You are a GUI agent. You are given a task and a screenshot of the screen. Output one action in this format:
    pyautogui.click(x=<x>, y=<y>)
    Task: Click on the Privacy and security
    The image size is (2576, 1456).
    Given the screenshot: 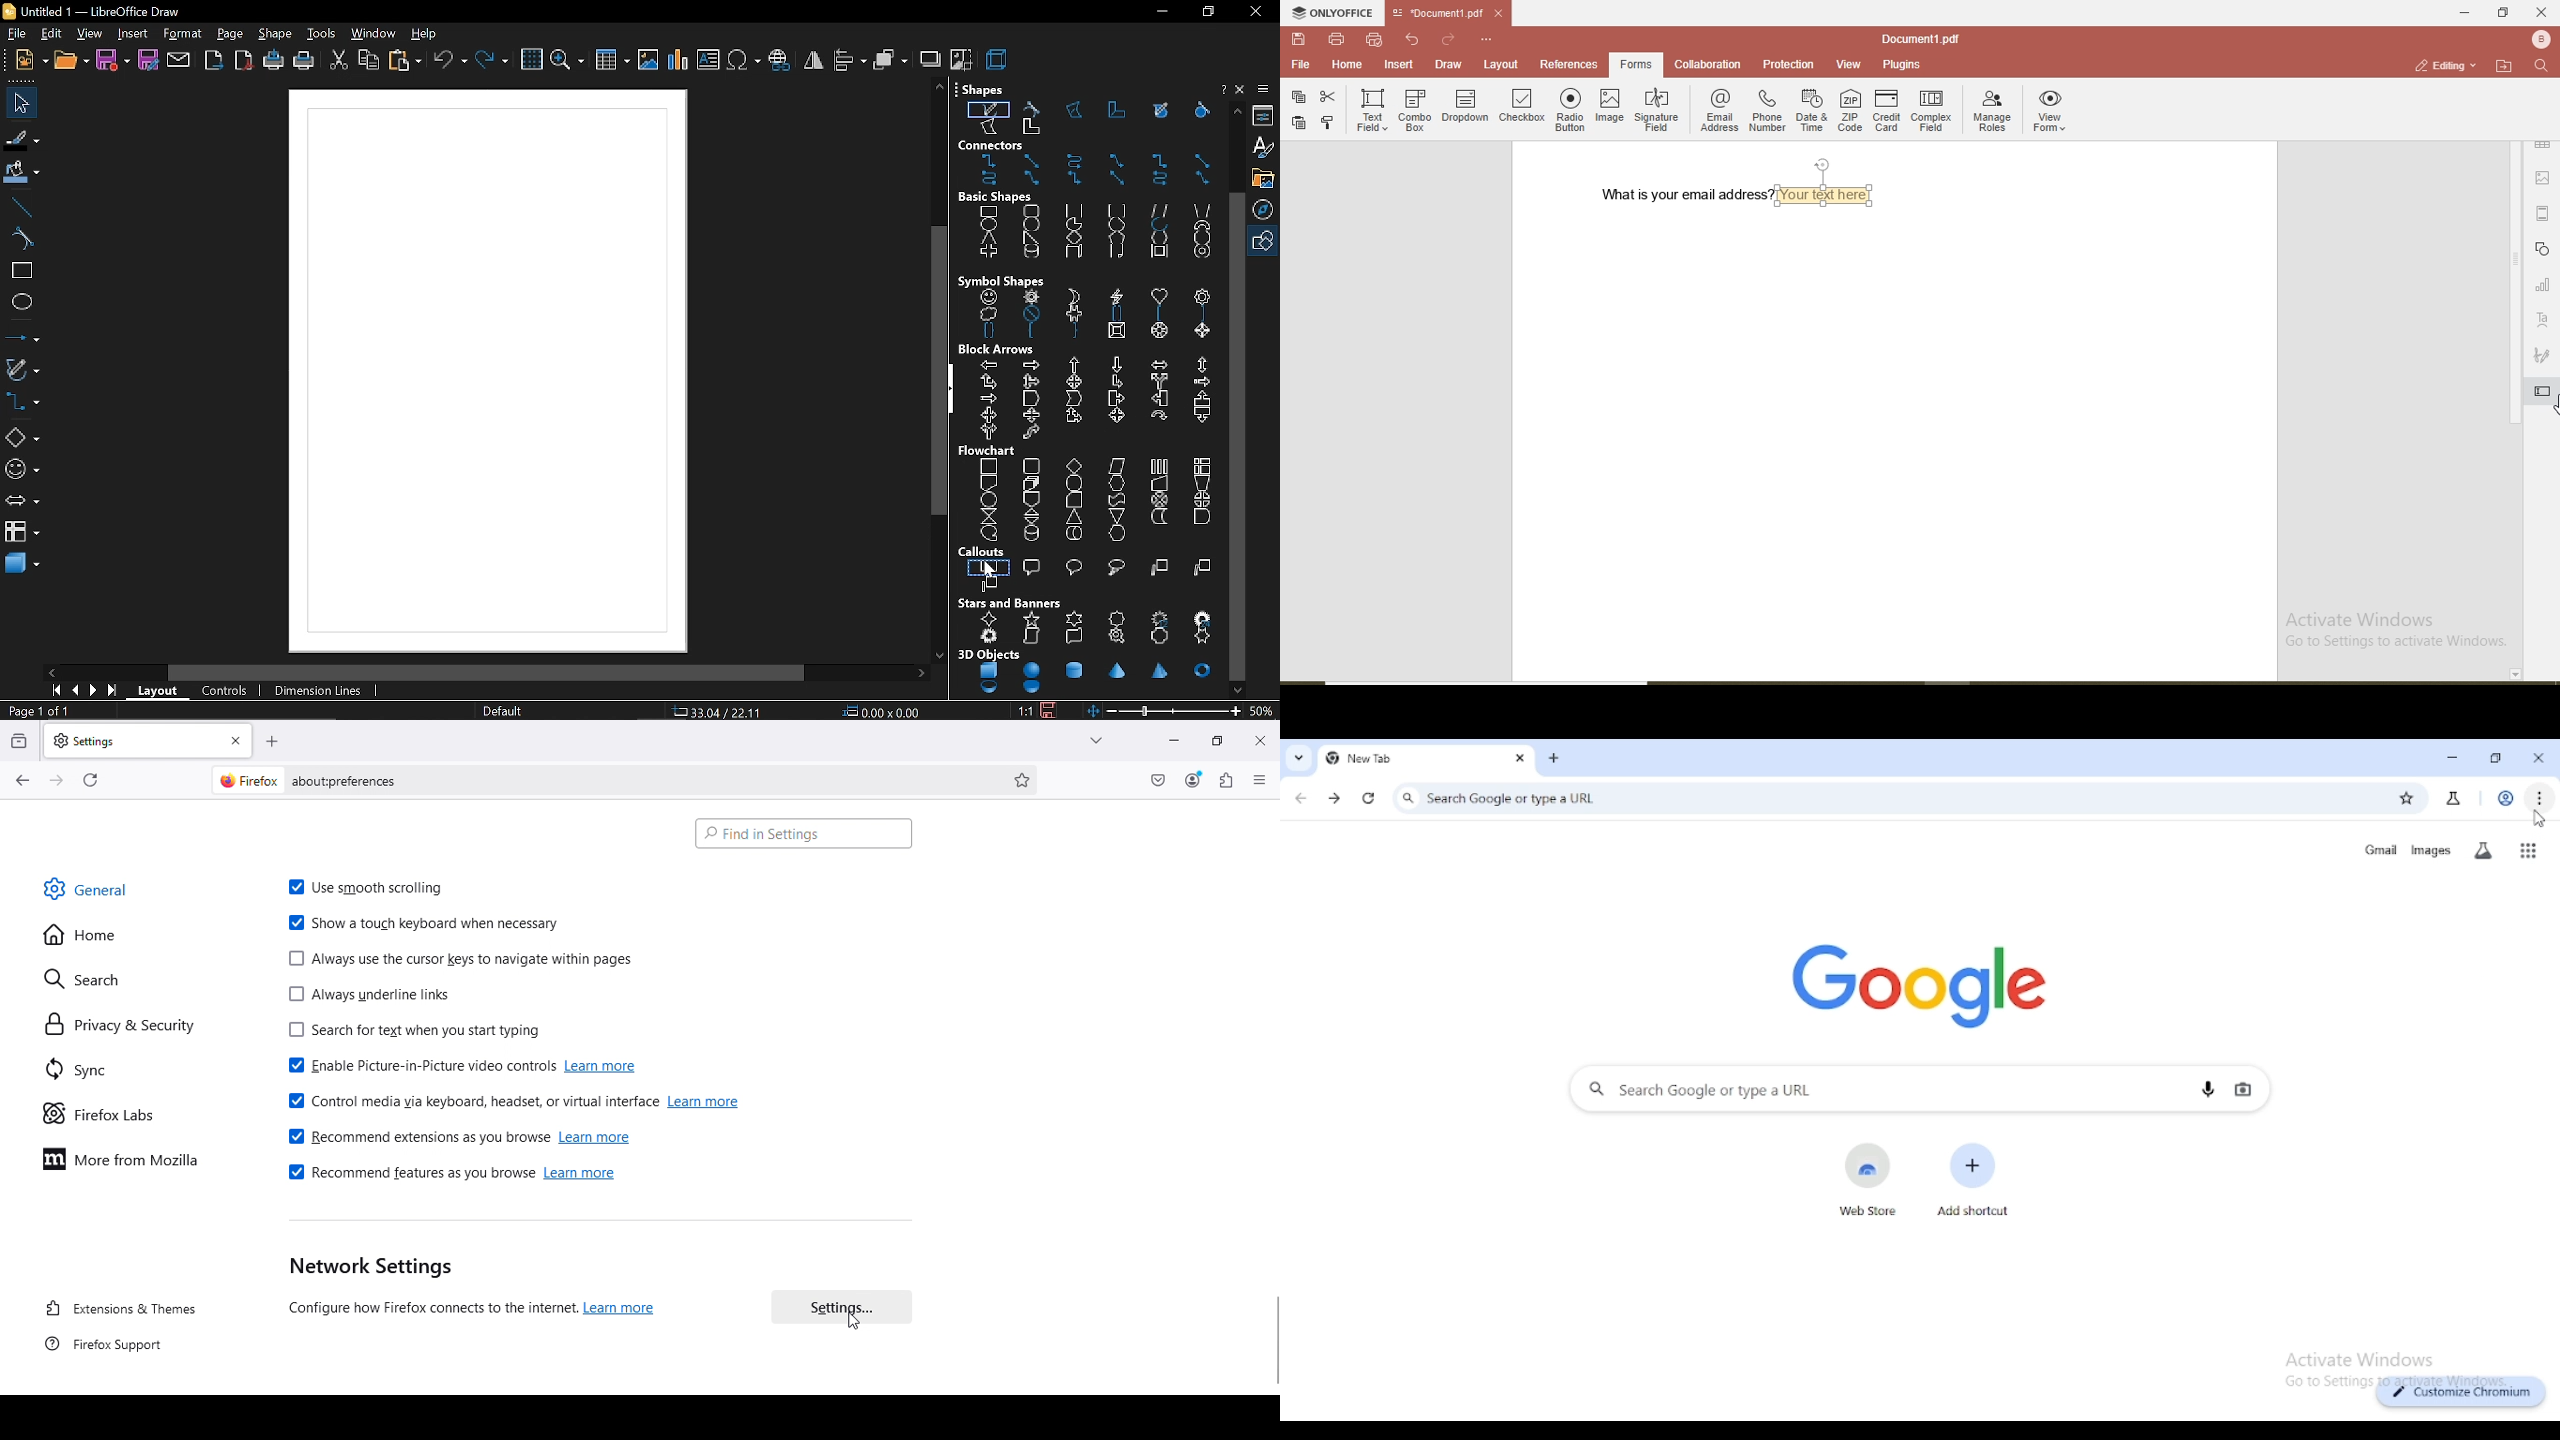 What is the action you would take?
    pyautogui.click(x=118, y=1025)
    